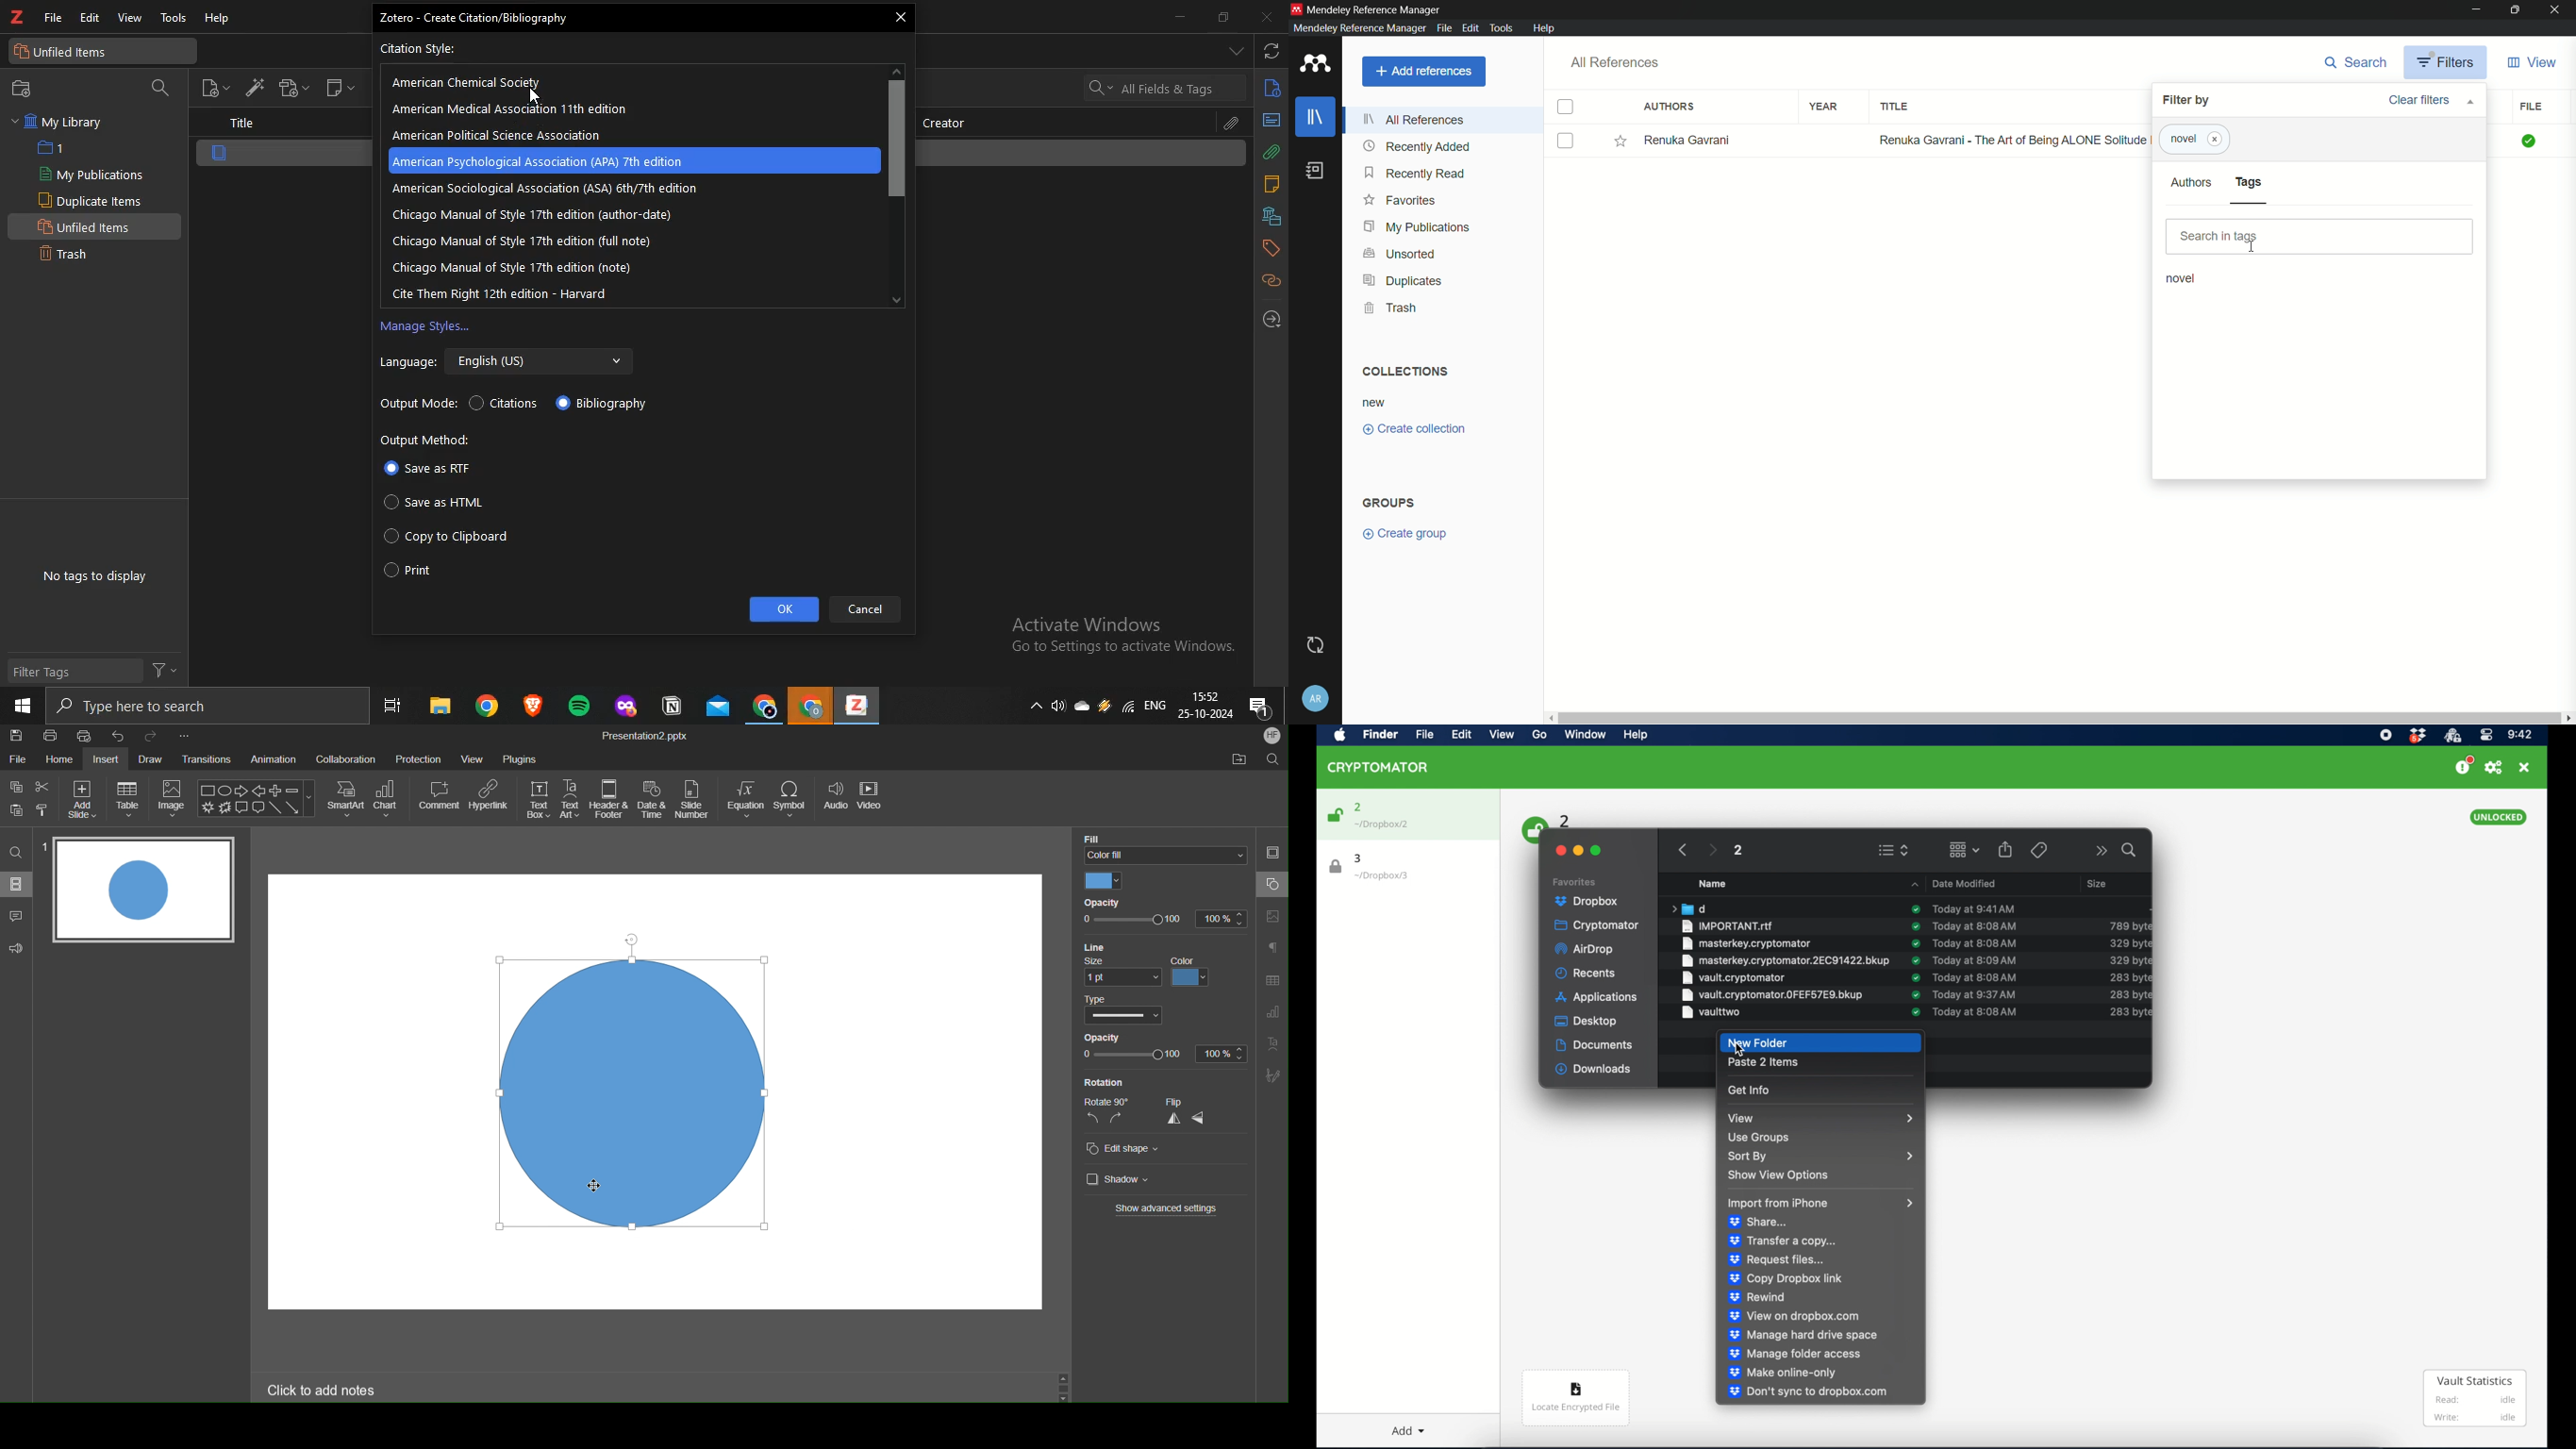 This screenshot has width=2576, height=1456. I want to click on notification, so click(1261, 706).